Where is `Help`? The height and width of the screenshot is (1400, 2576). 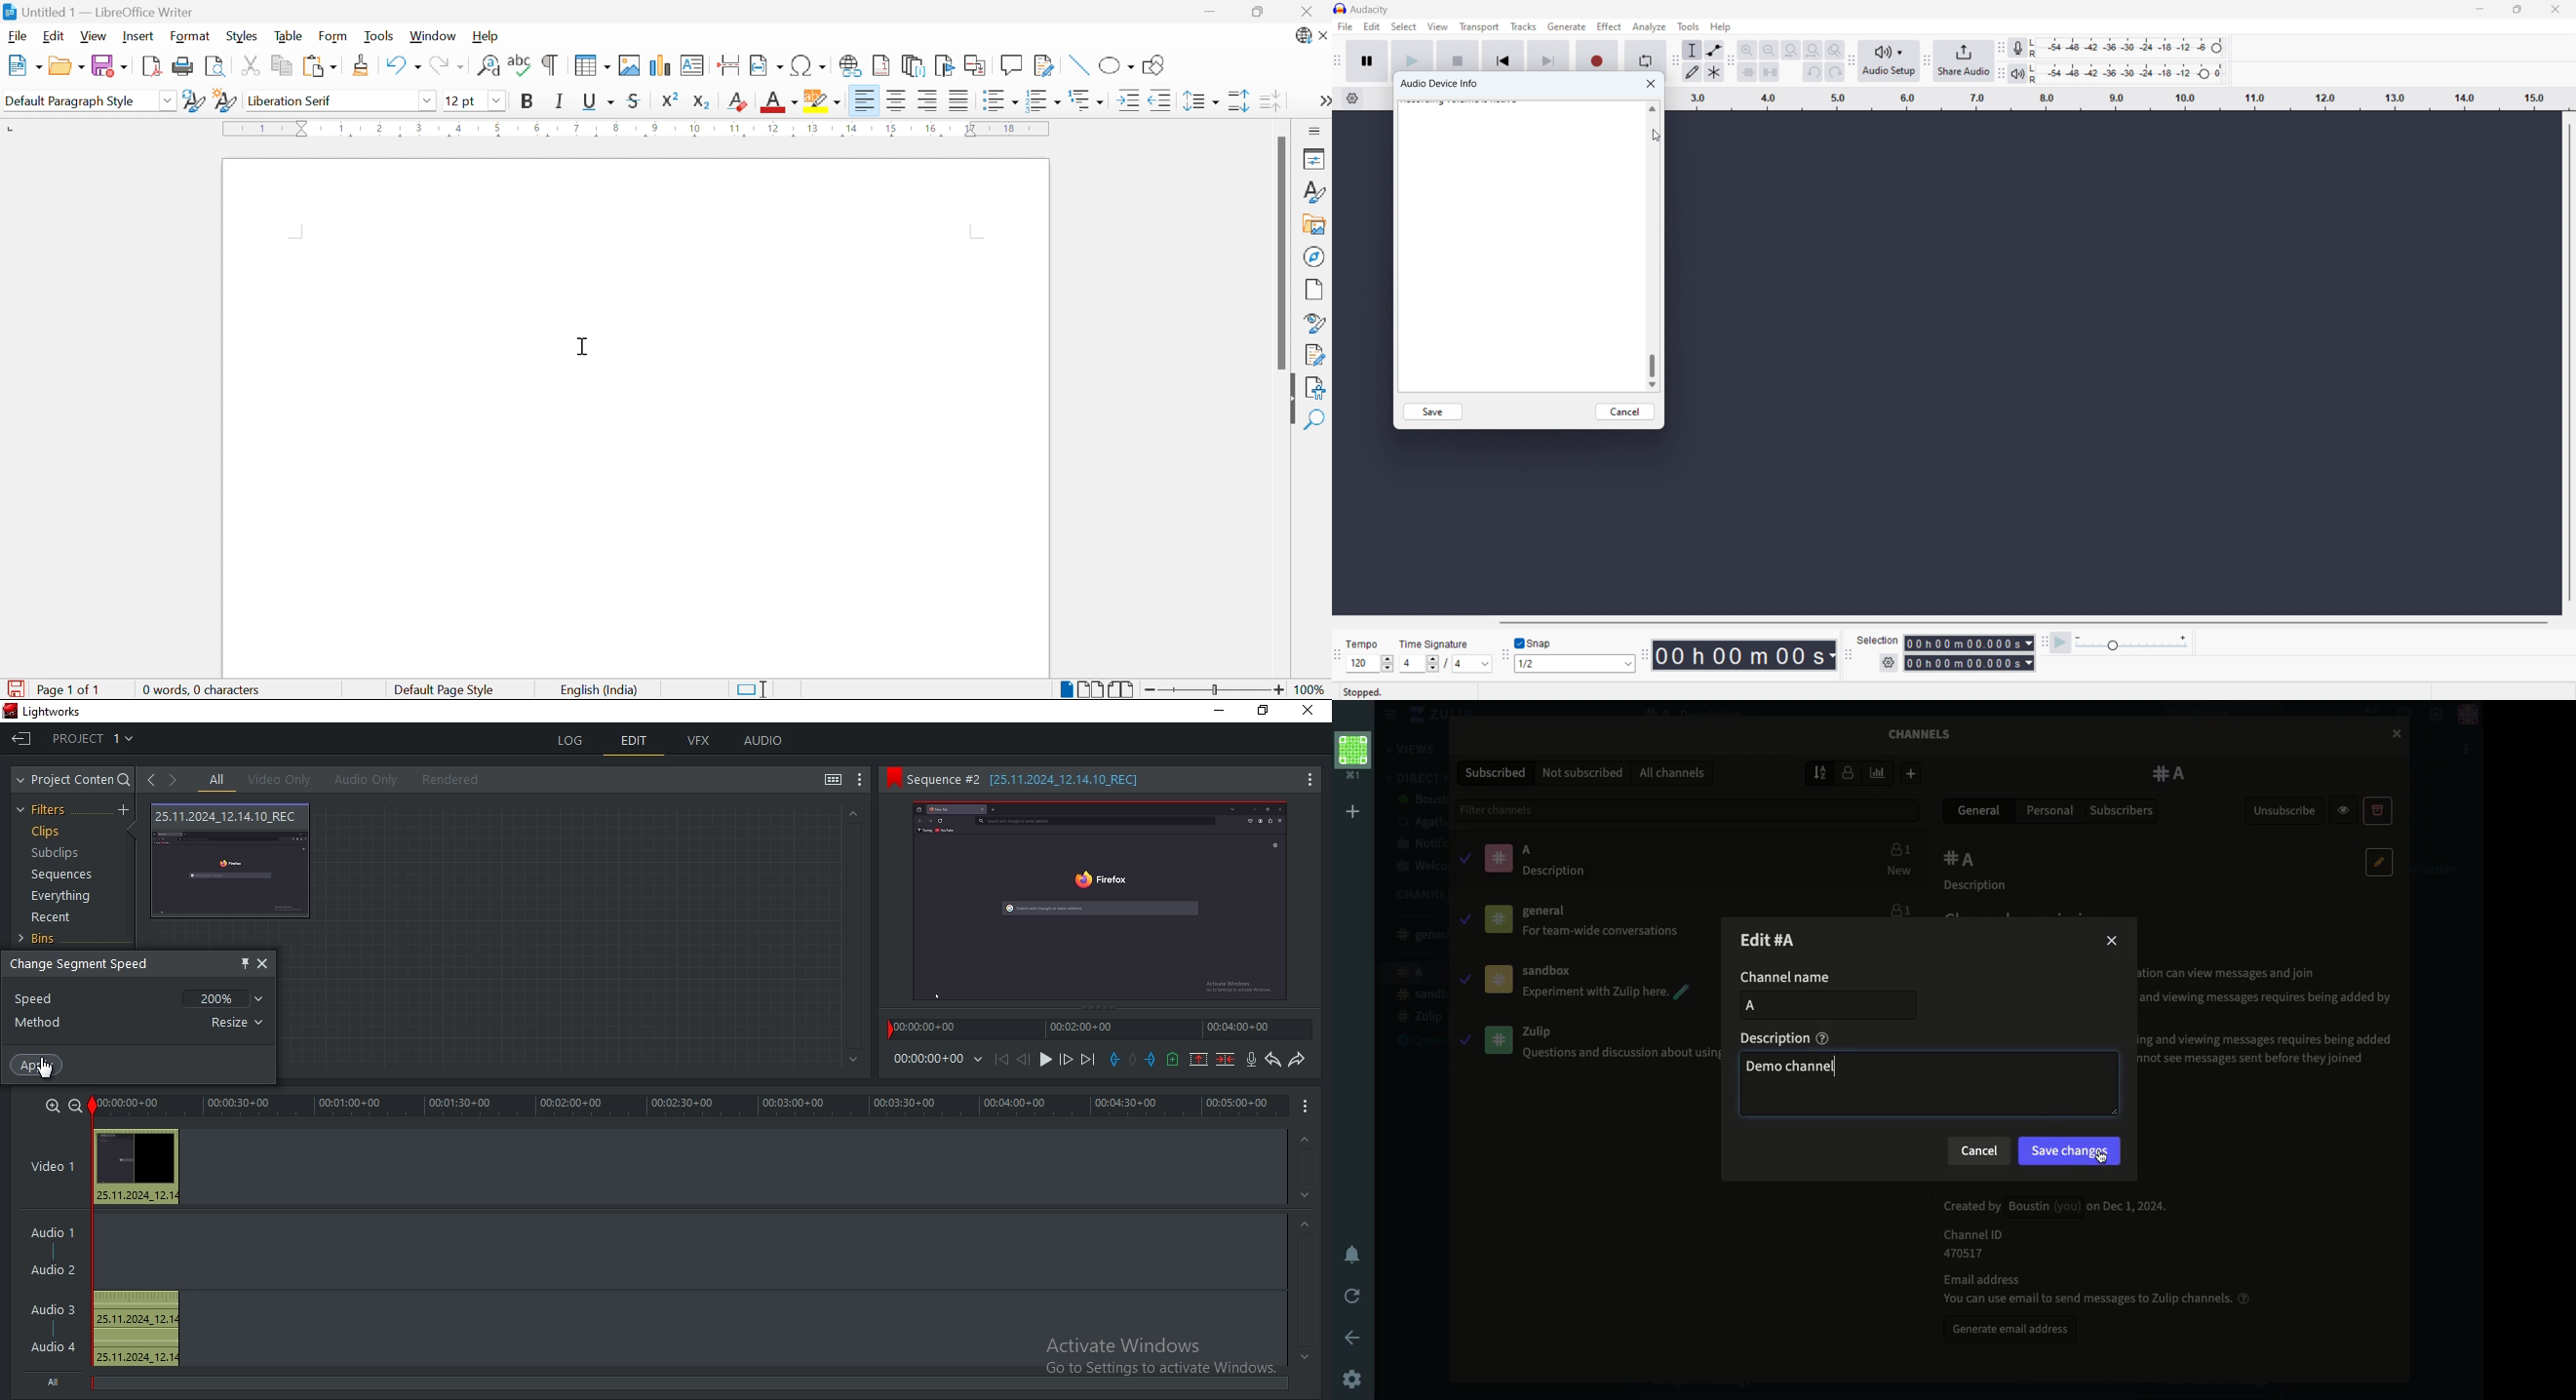 Help is located at coordinates (486, 35).